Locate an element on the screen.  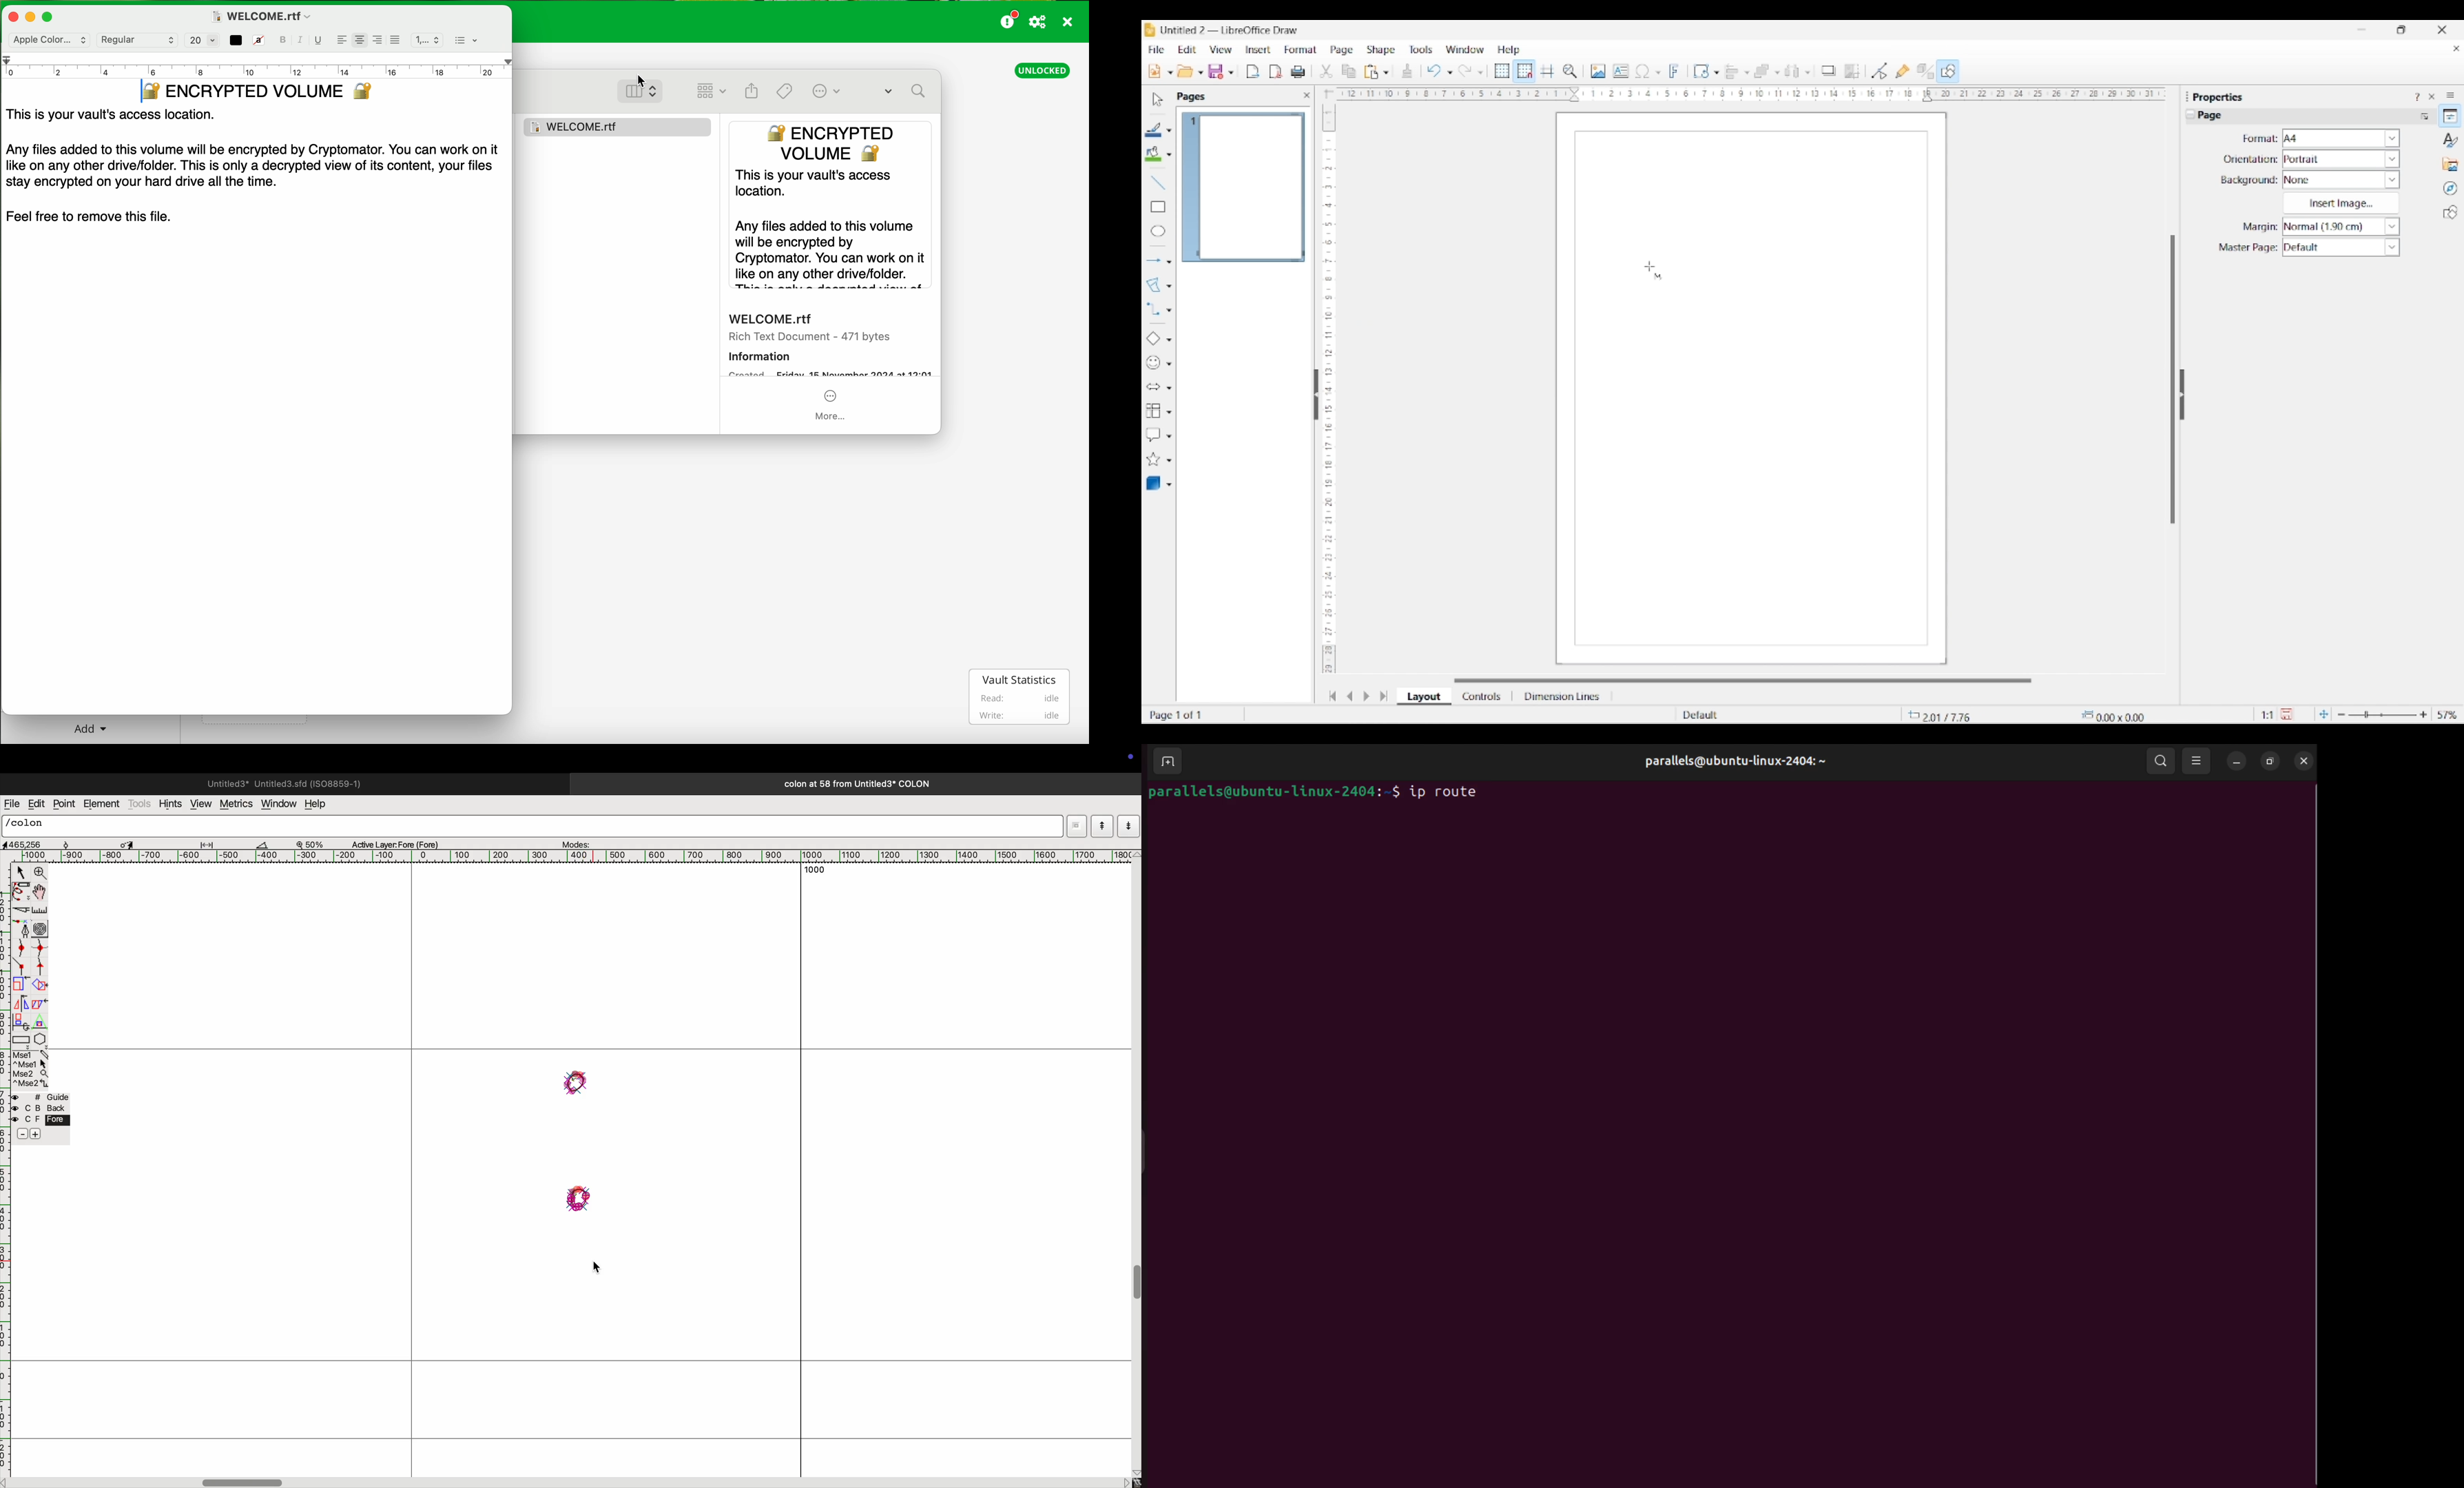
Close current document  is located at coordinates (2456, 49).